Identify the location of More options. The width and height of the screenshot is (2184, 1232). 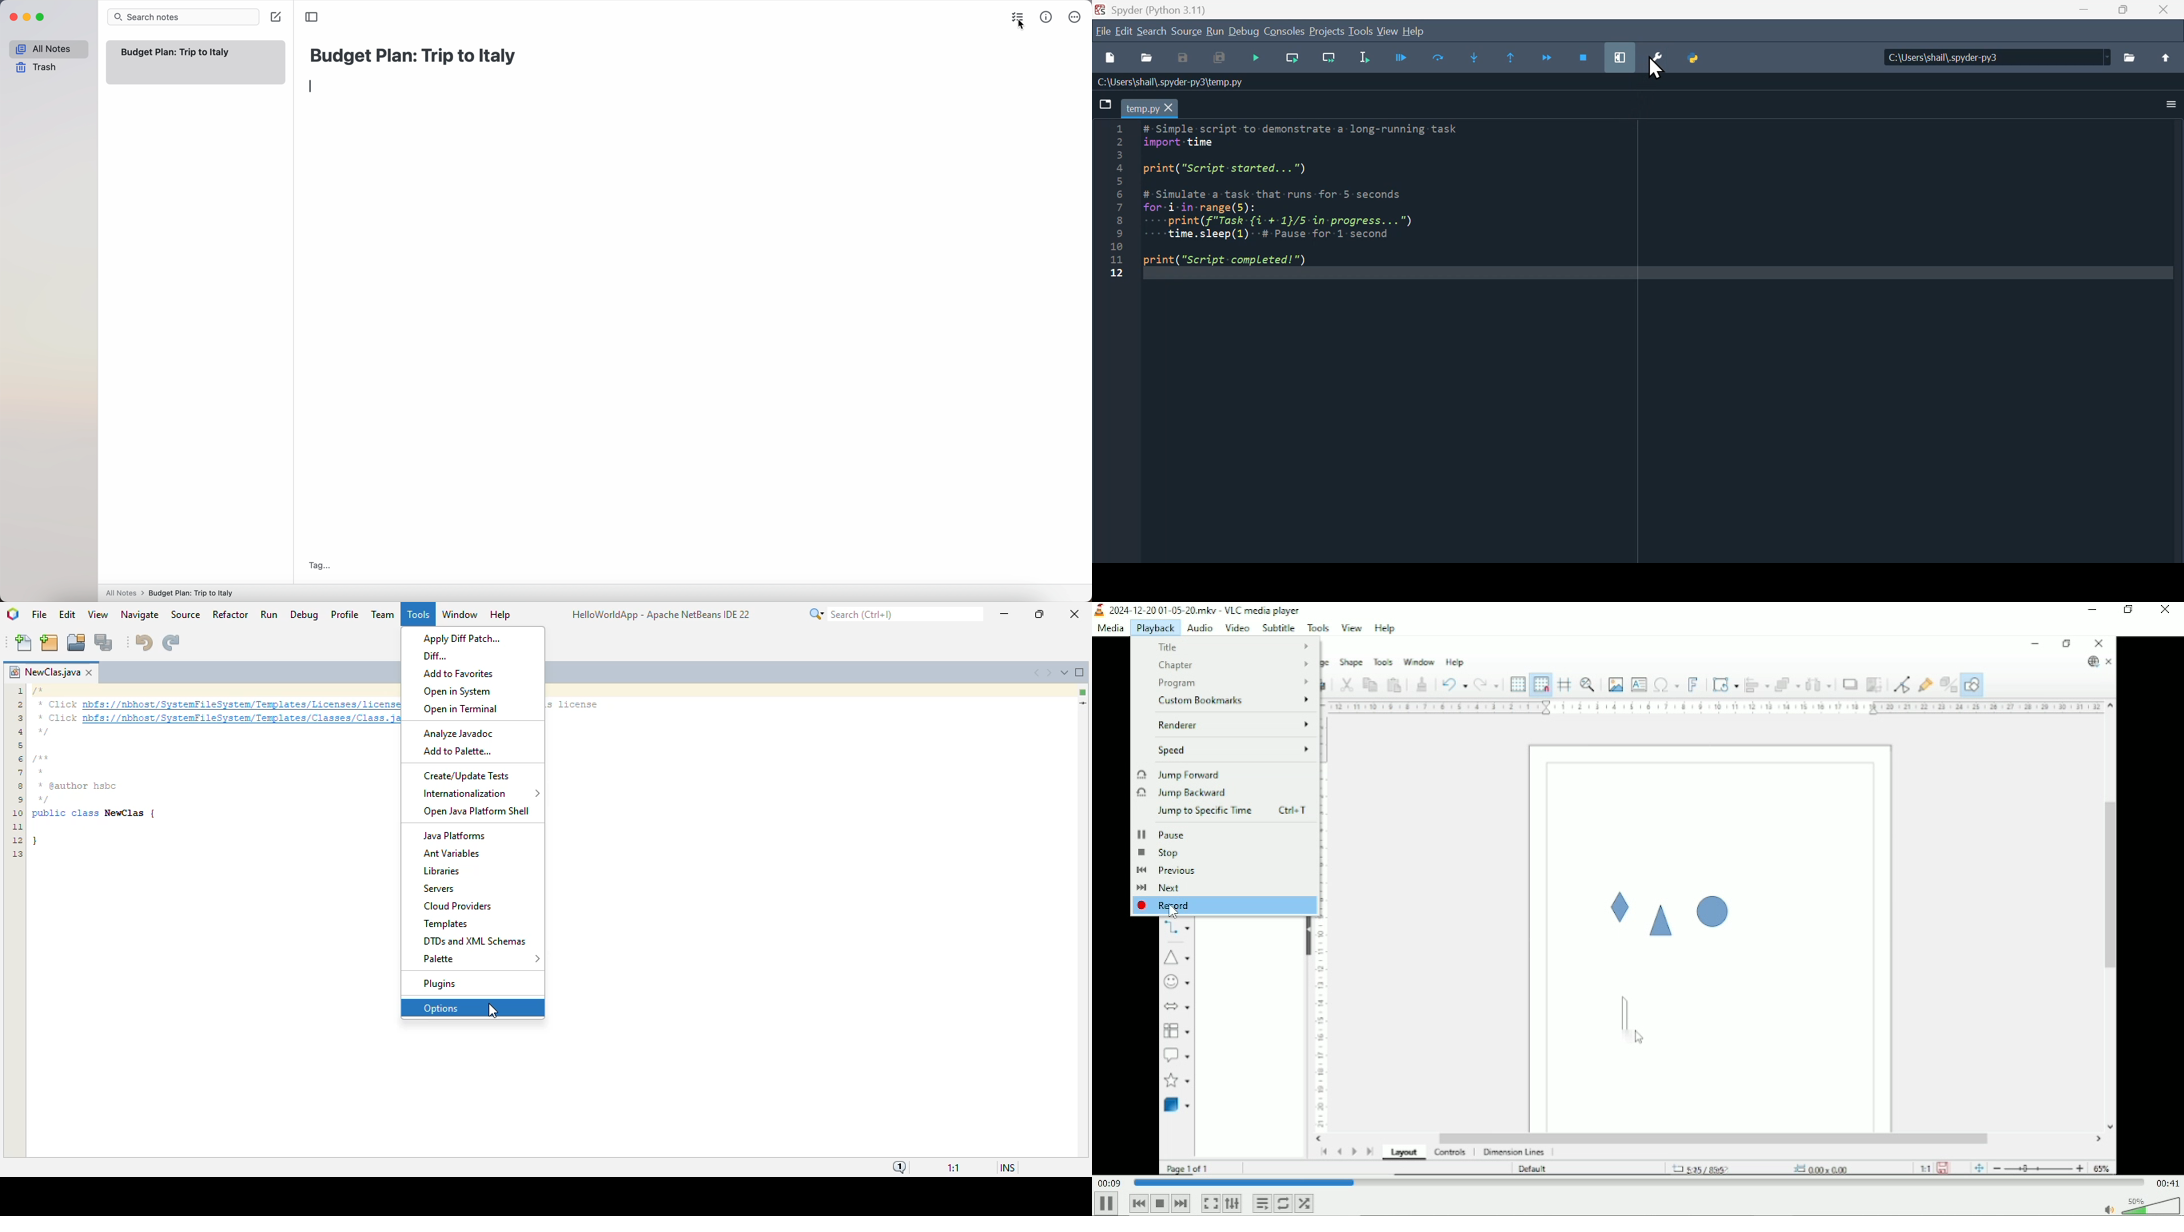
(2161, 105).